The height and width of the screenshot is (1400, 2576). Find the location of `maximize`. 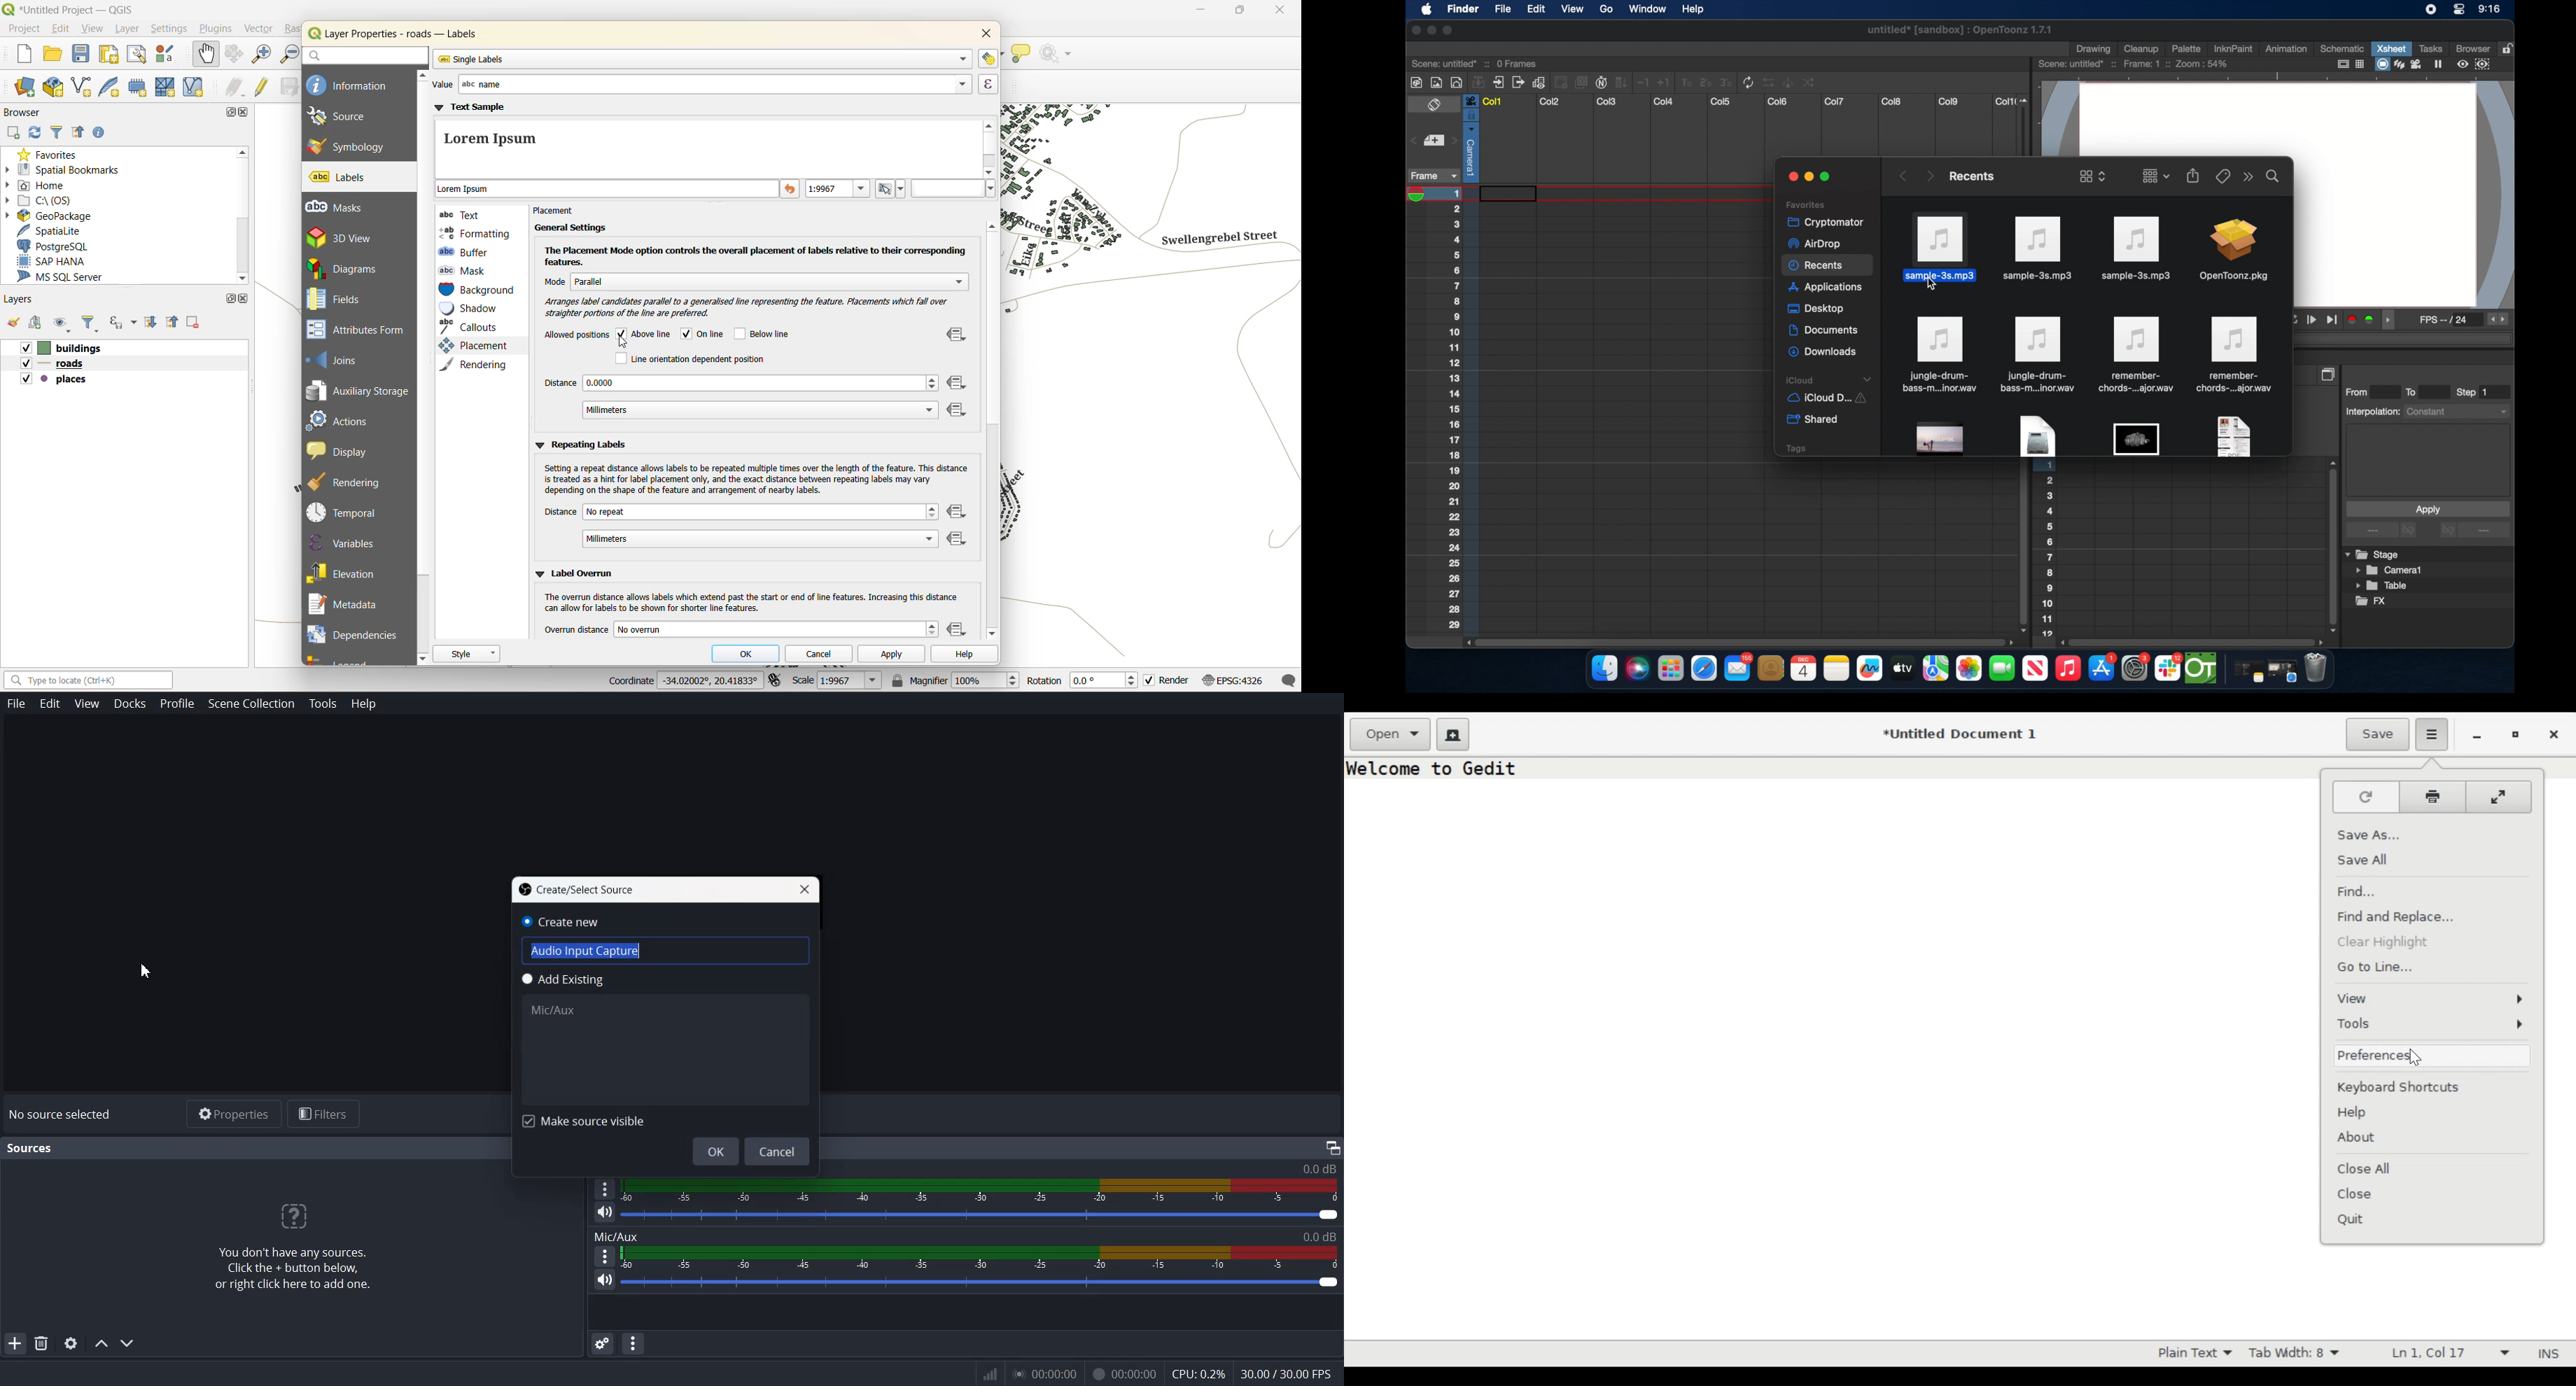

maximize is located at coordinates (1828, 177).